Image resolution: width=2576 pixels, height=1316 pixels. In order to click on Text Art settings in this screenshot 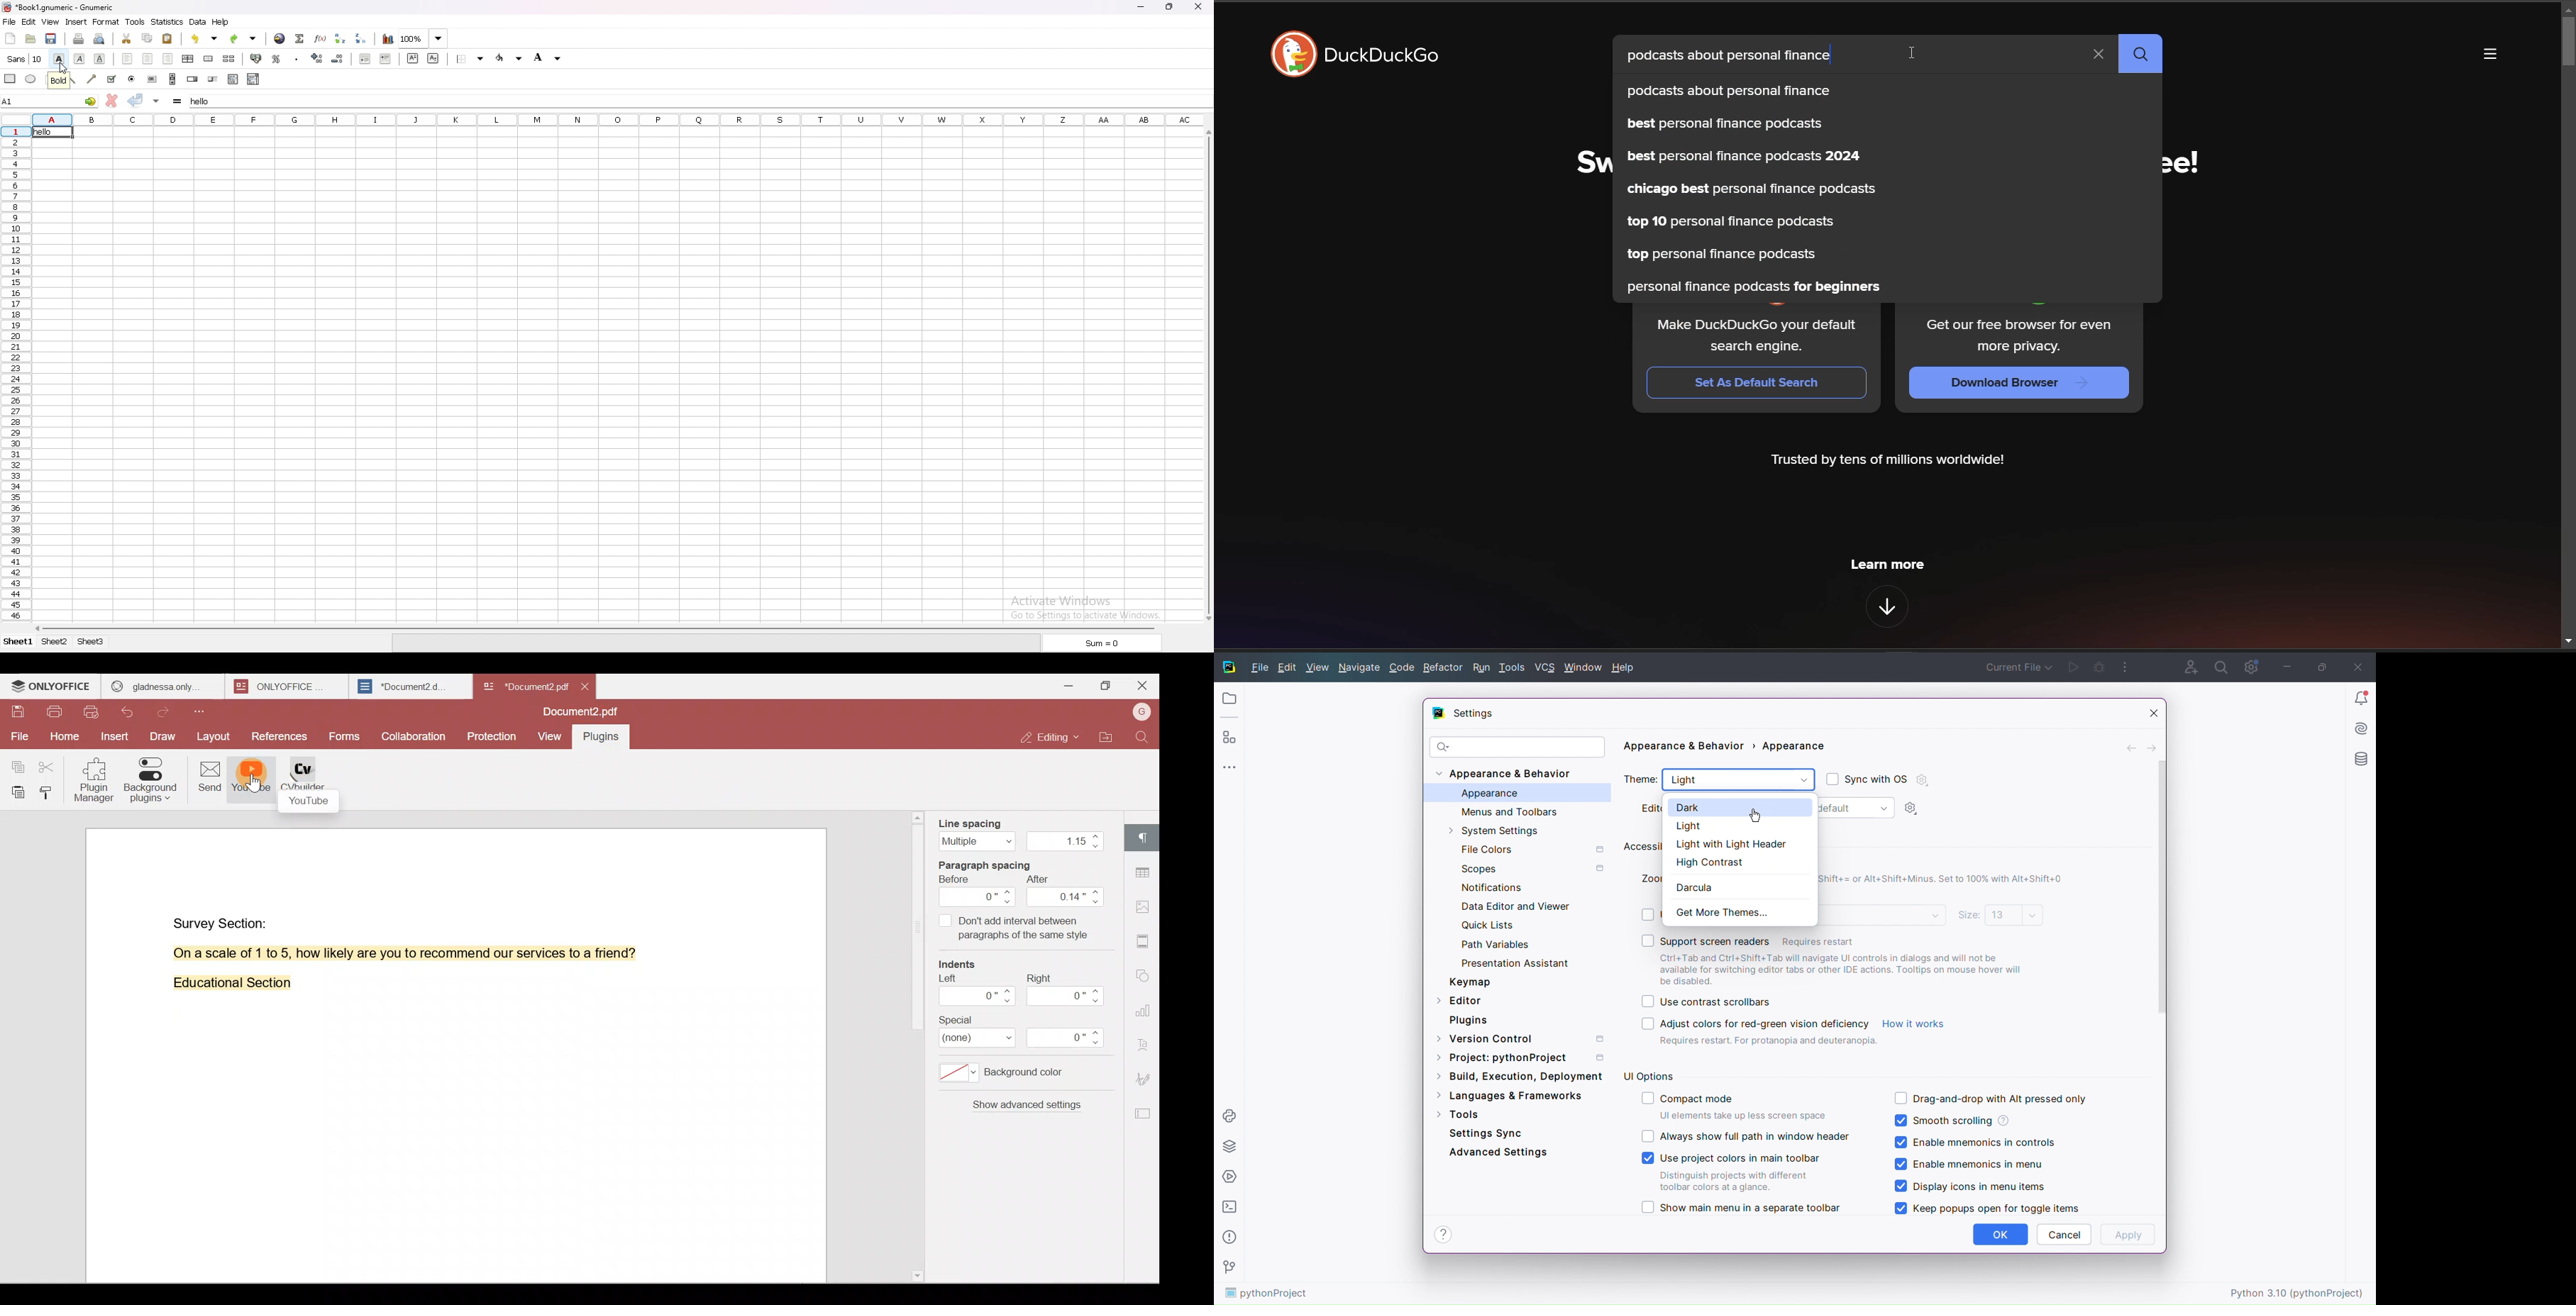, I will do `click(1145, 1042)`.